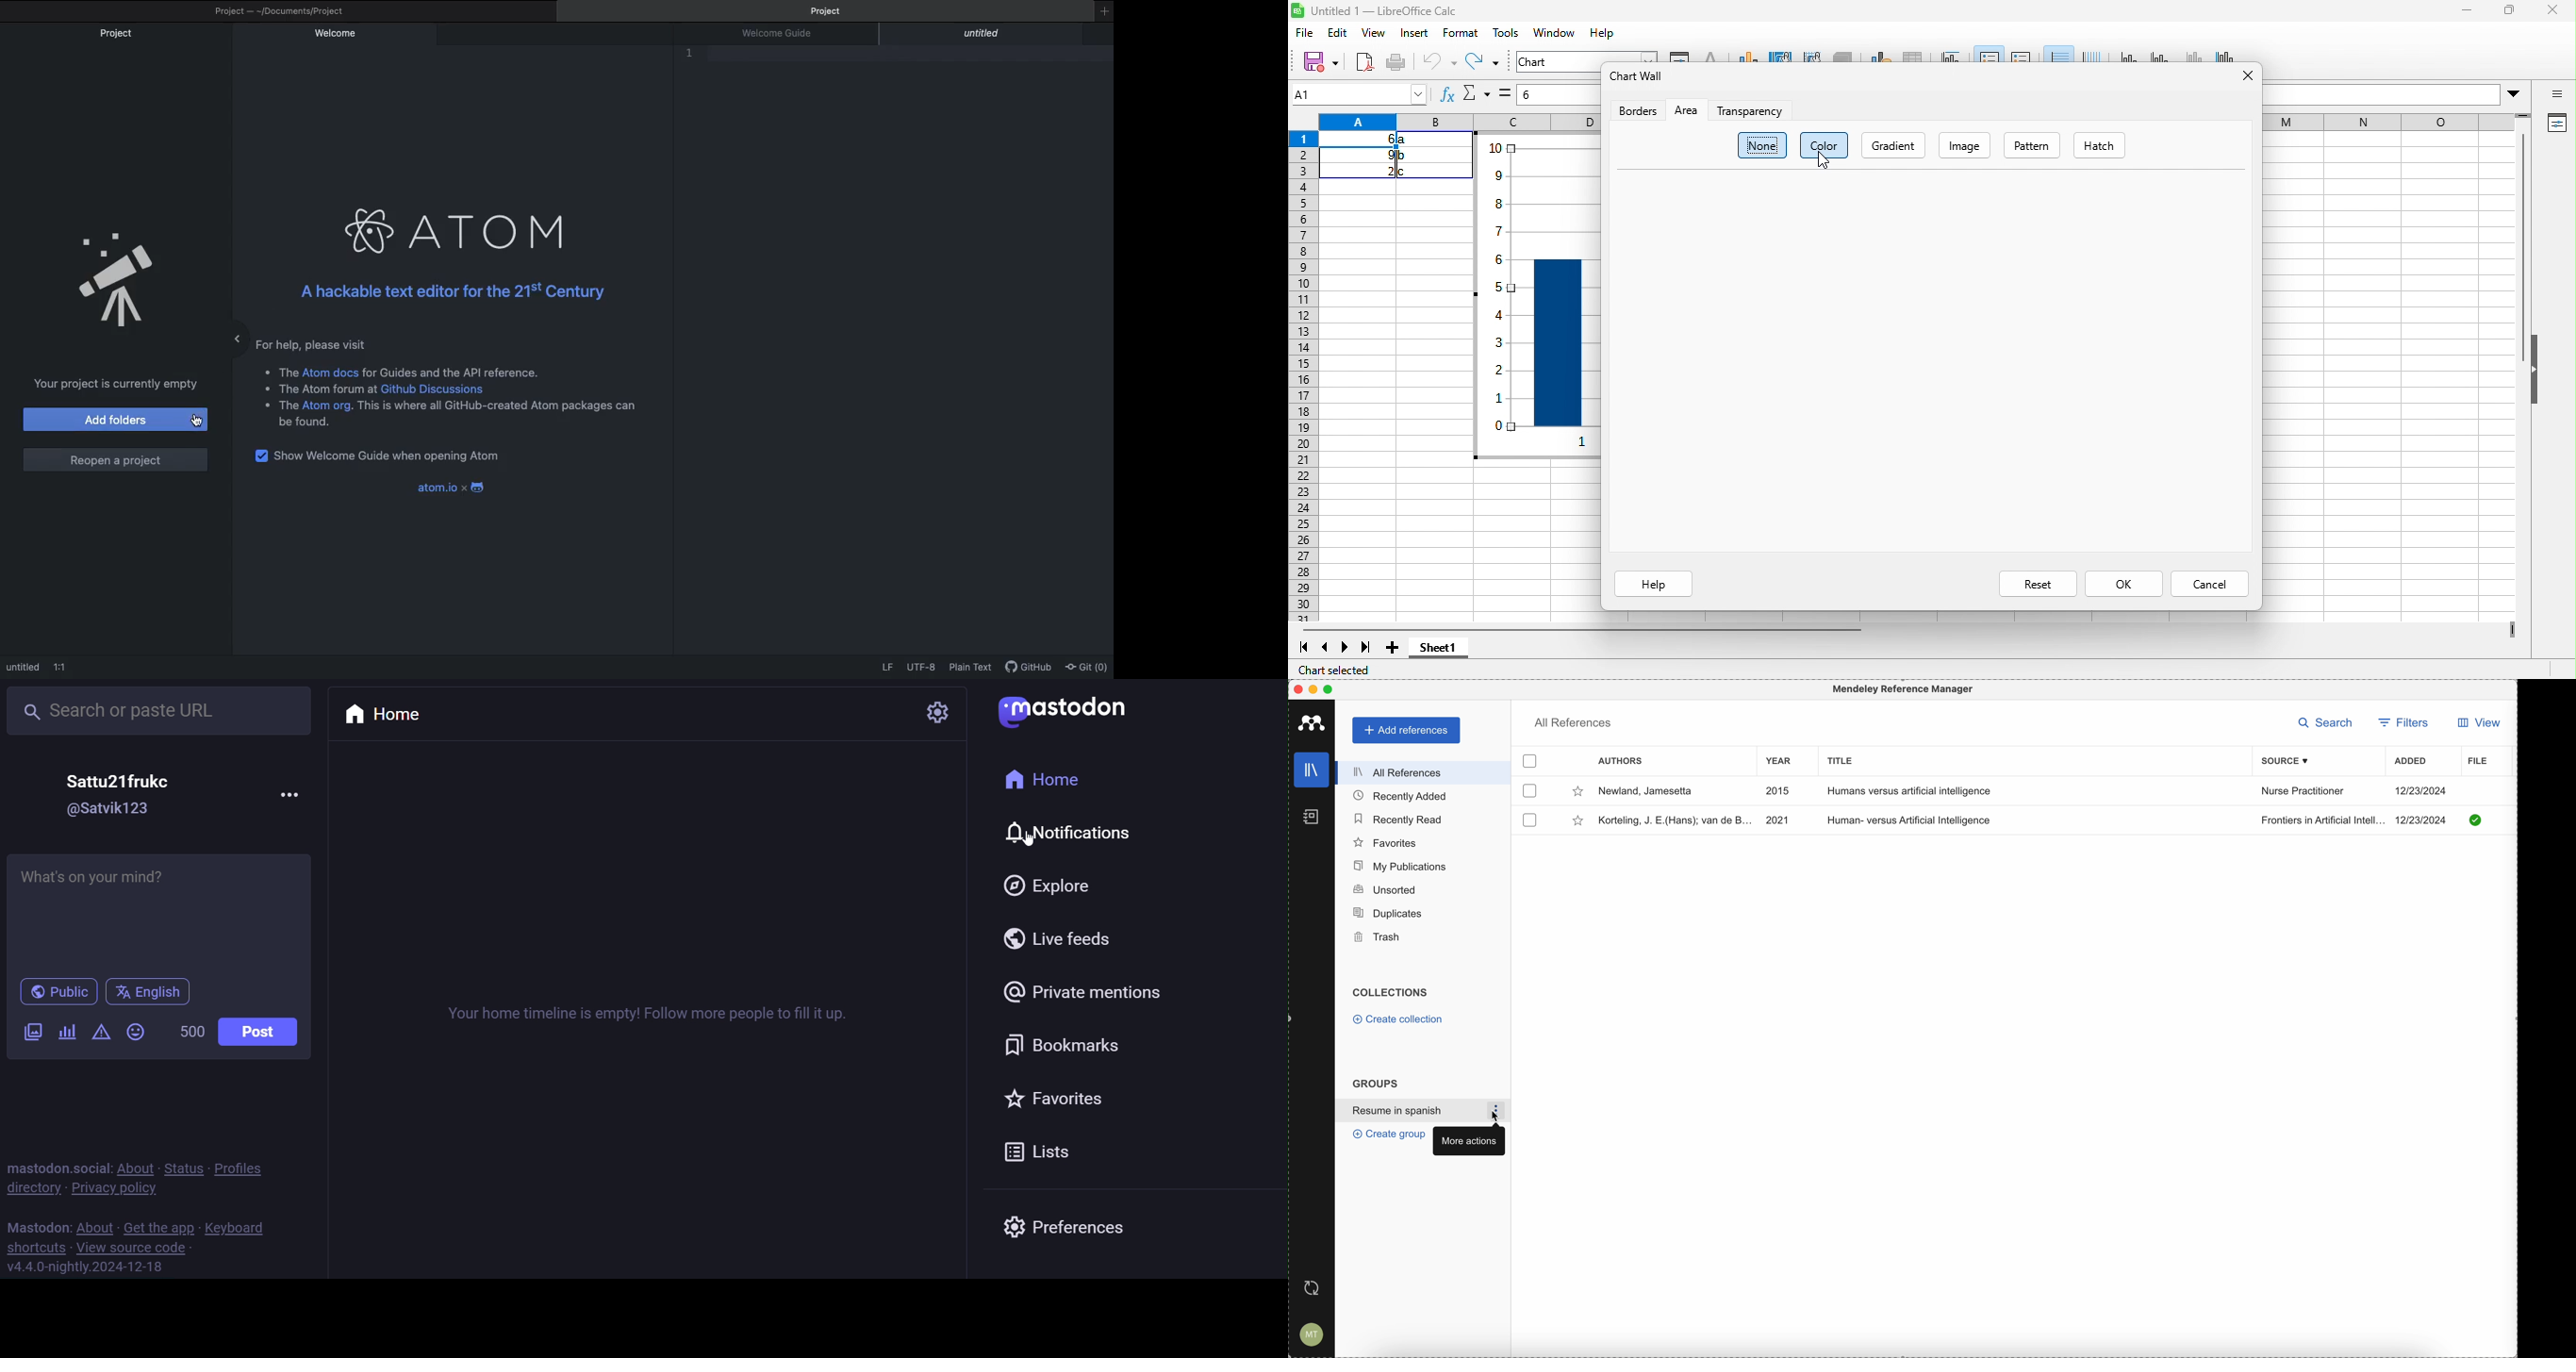 This screenshot has width=2576, height=1372. Describe the element at coordinates (921, 665) in the screenshot. I see `UTF-8` at that location.